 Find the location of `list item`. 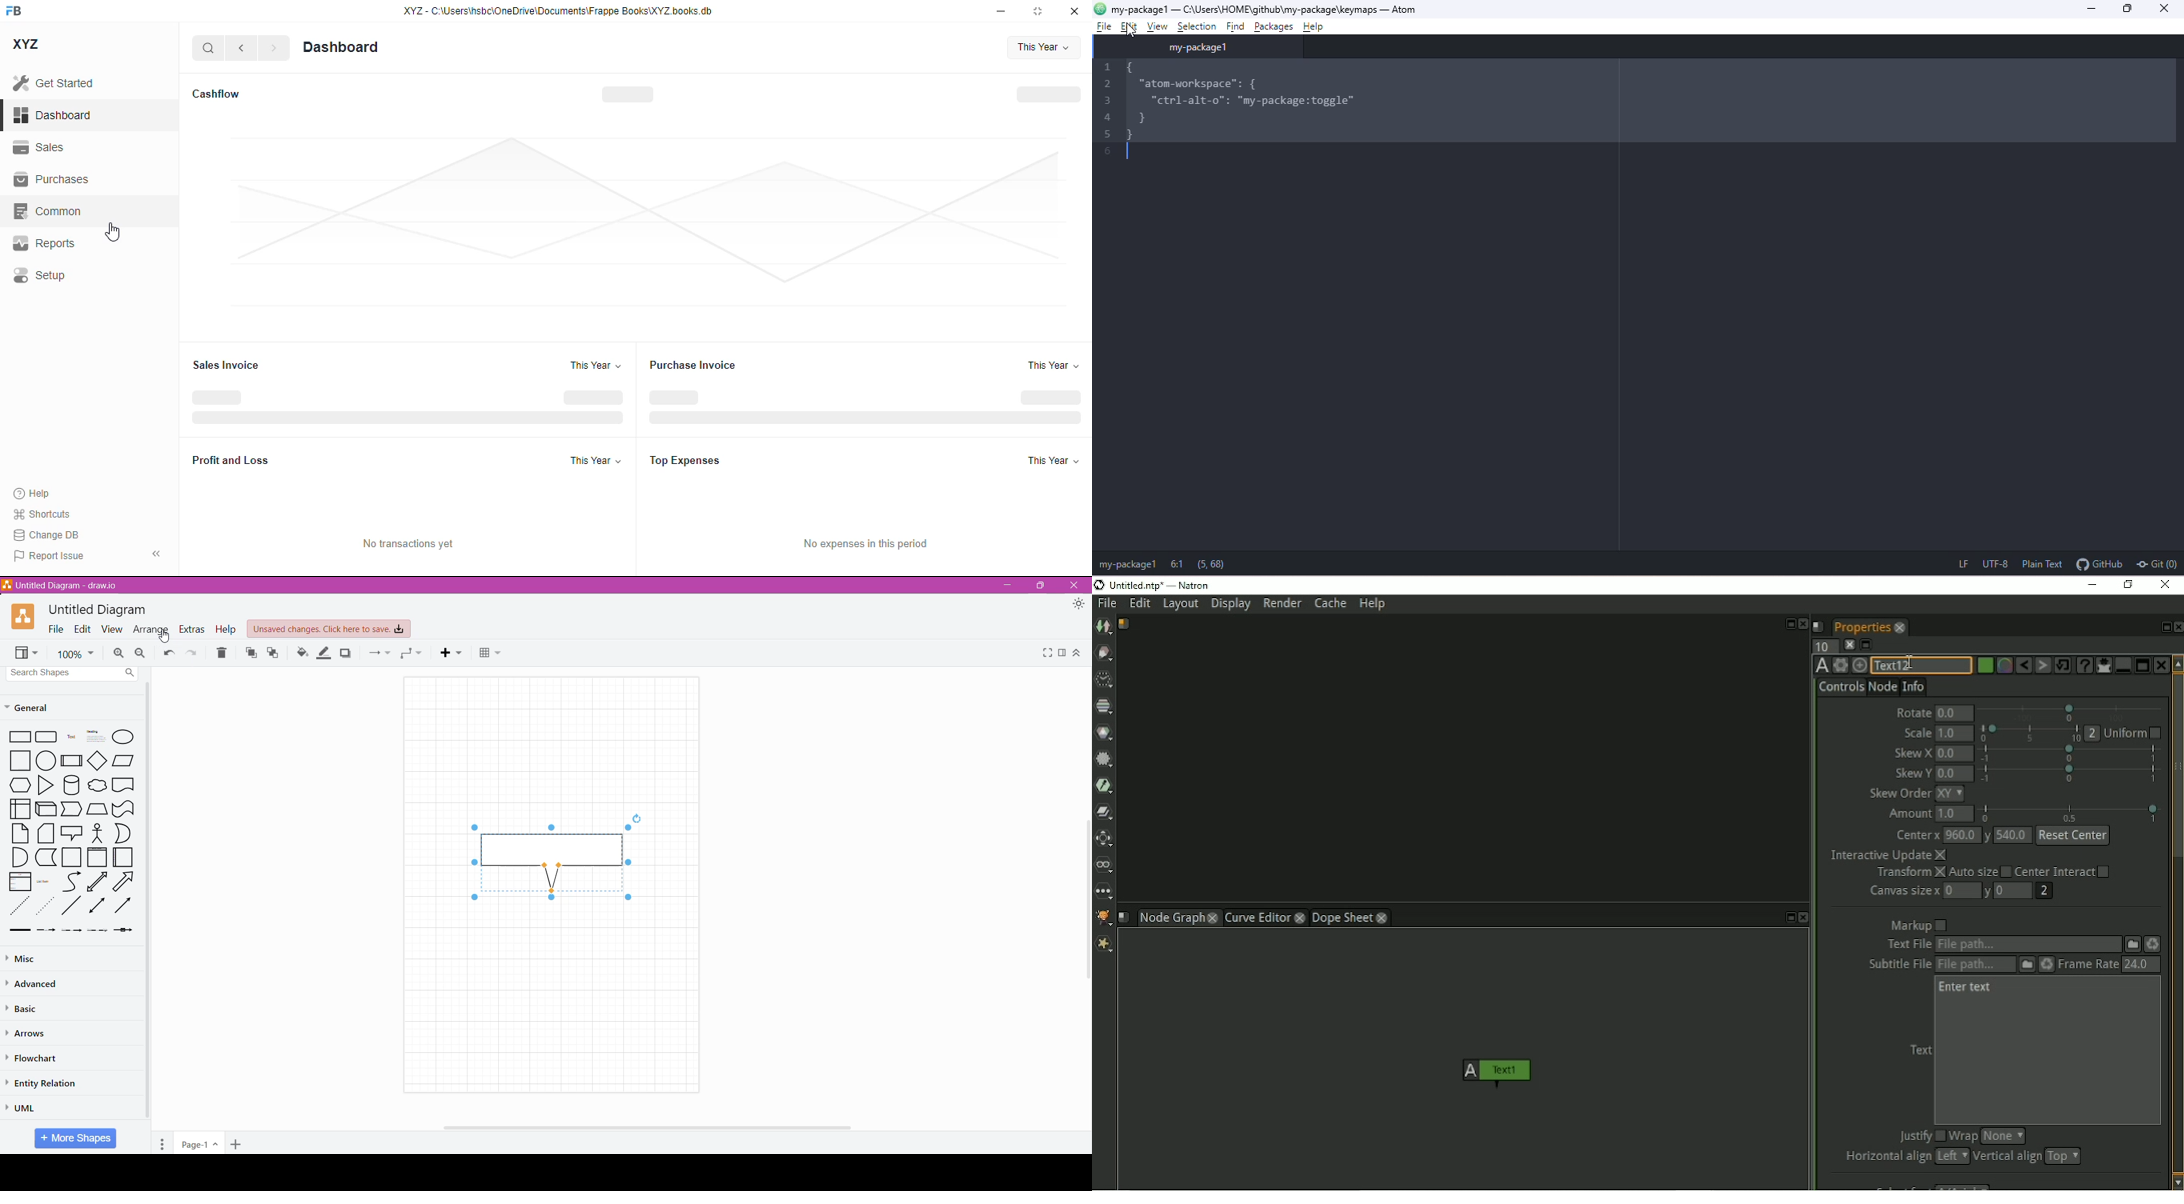

list item is located at coordinates (46, 881).